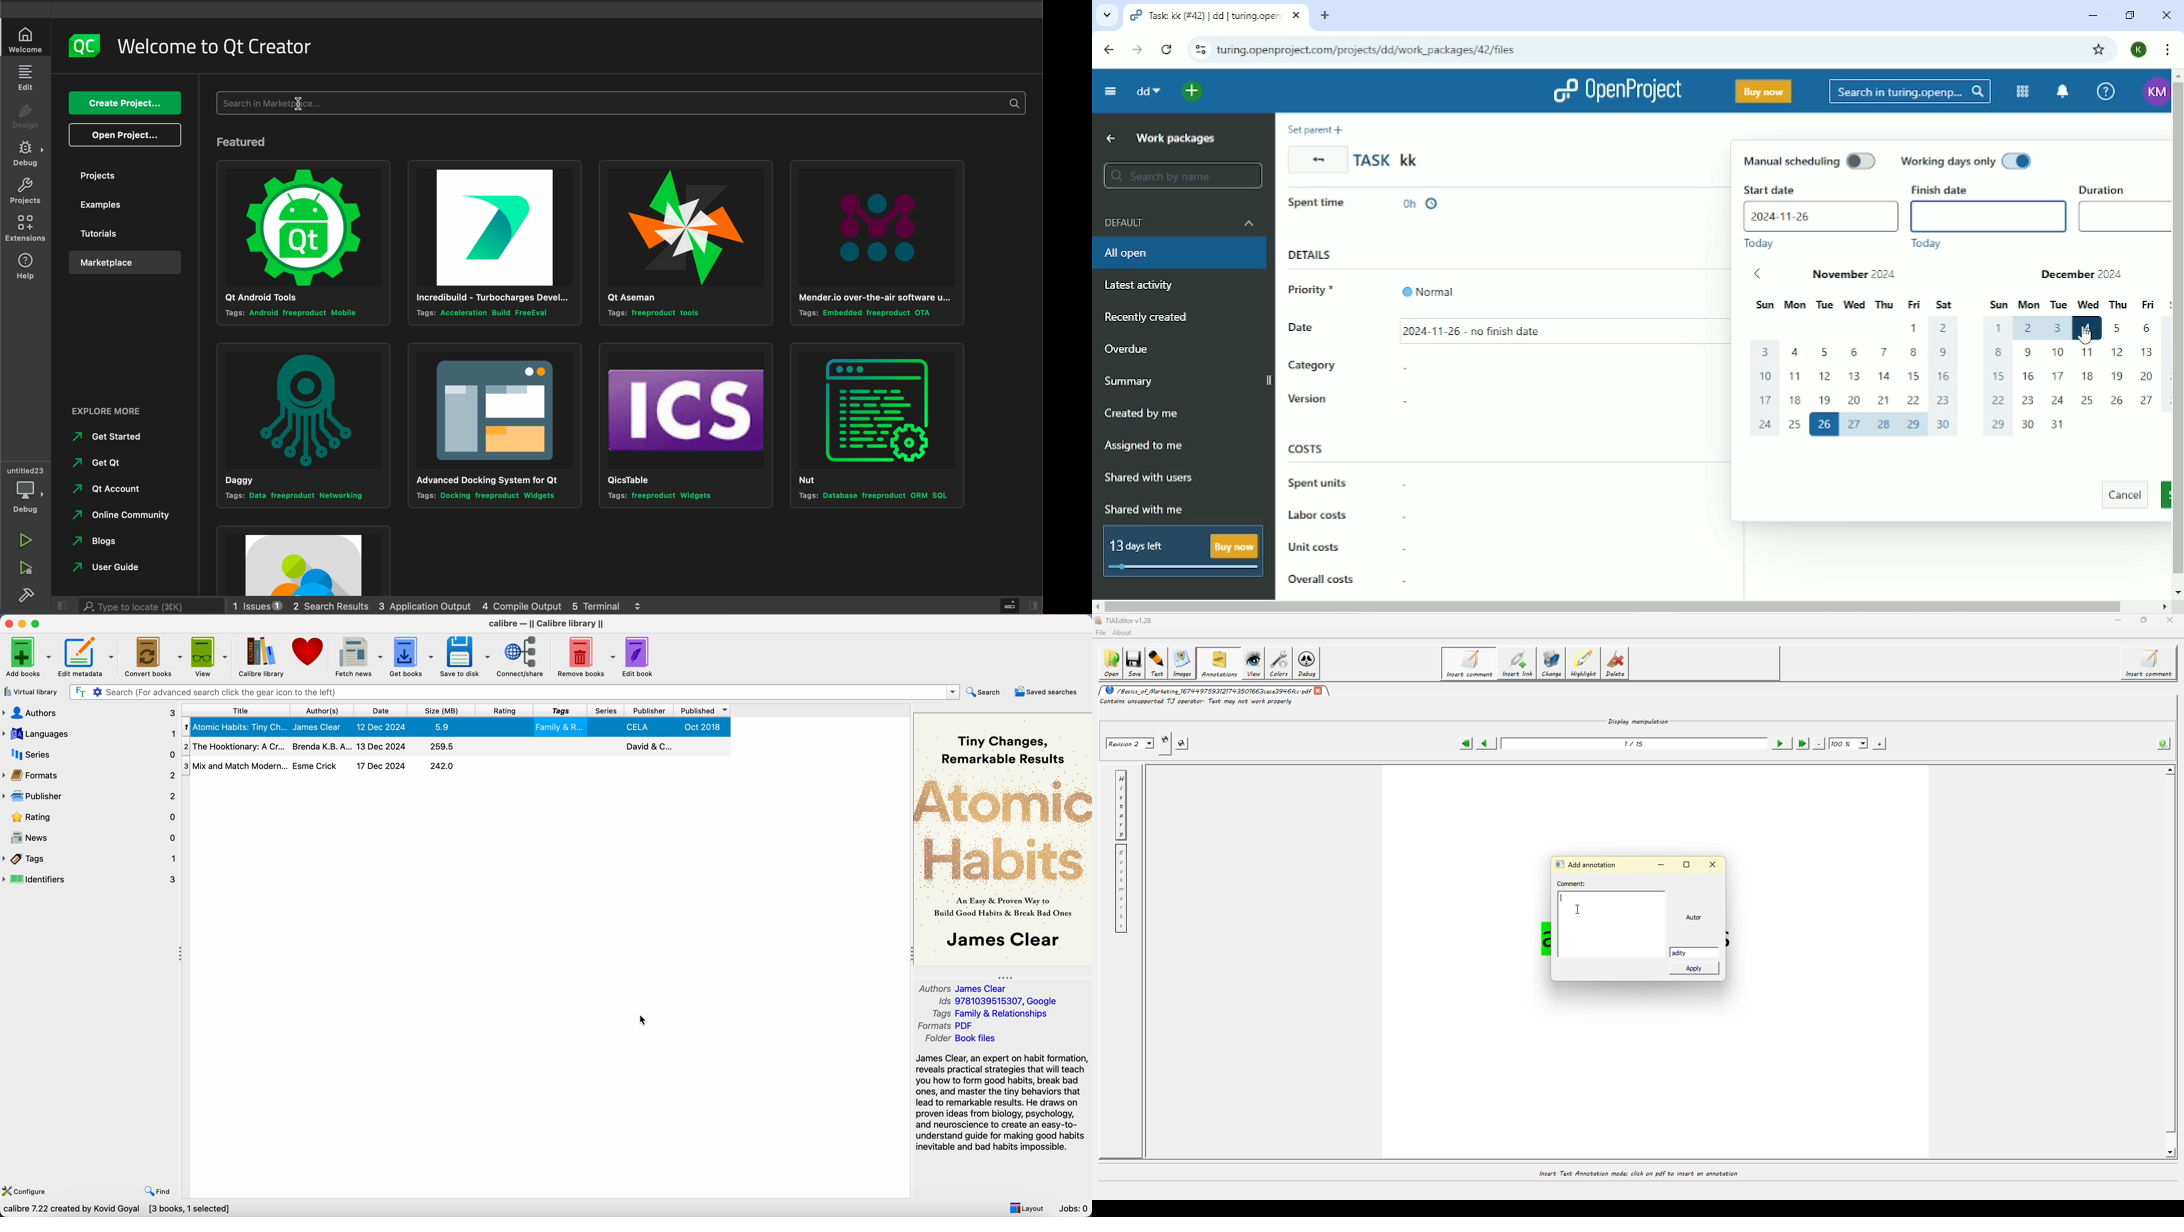  What do you see at coordinates (2020, 92) in the screenshot?
I see `Modules` at bounding box center [2020, 92].